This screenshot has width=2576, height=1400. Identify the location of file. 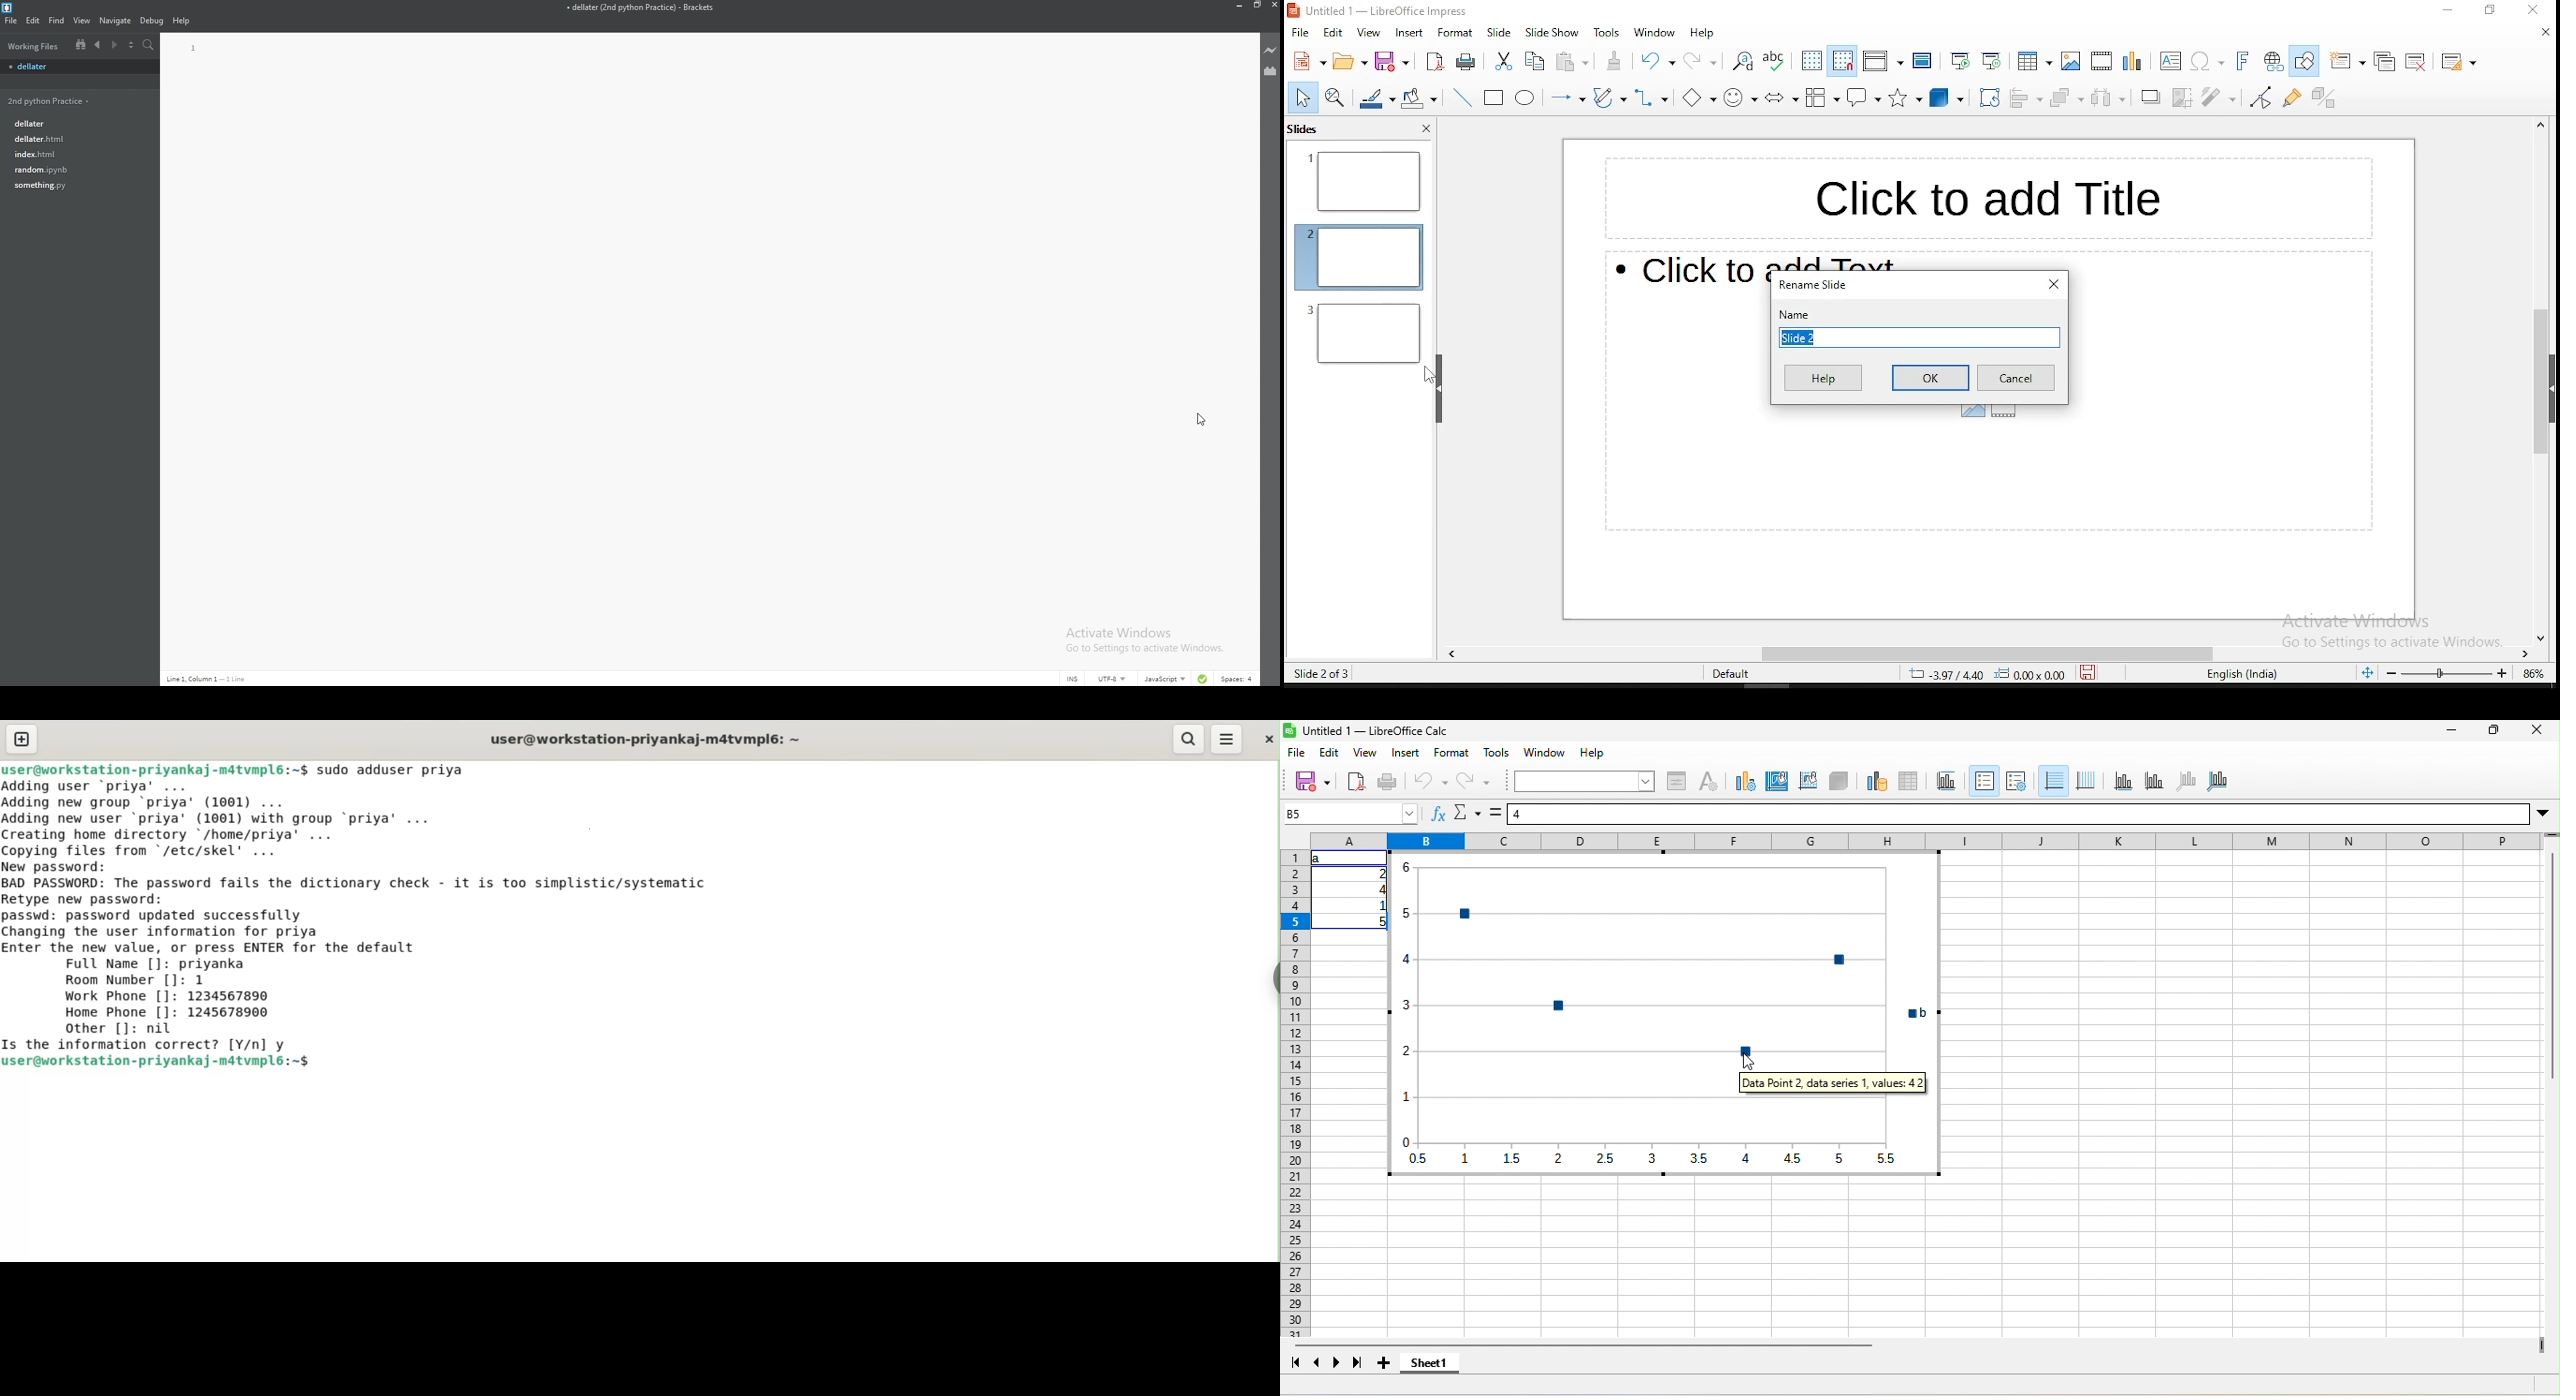
(77, 67).